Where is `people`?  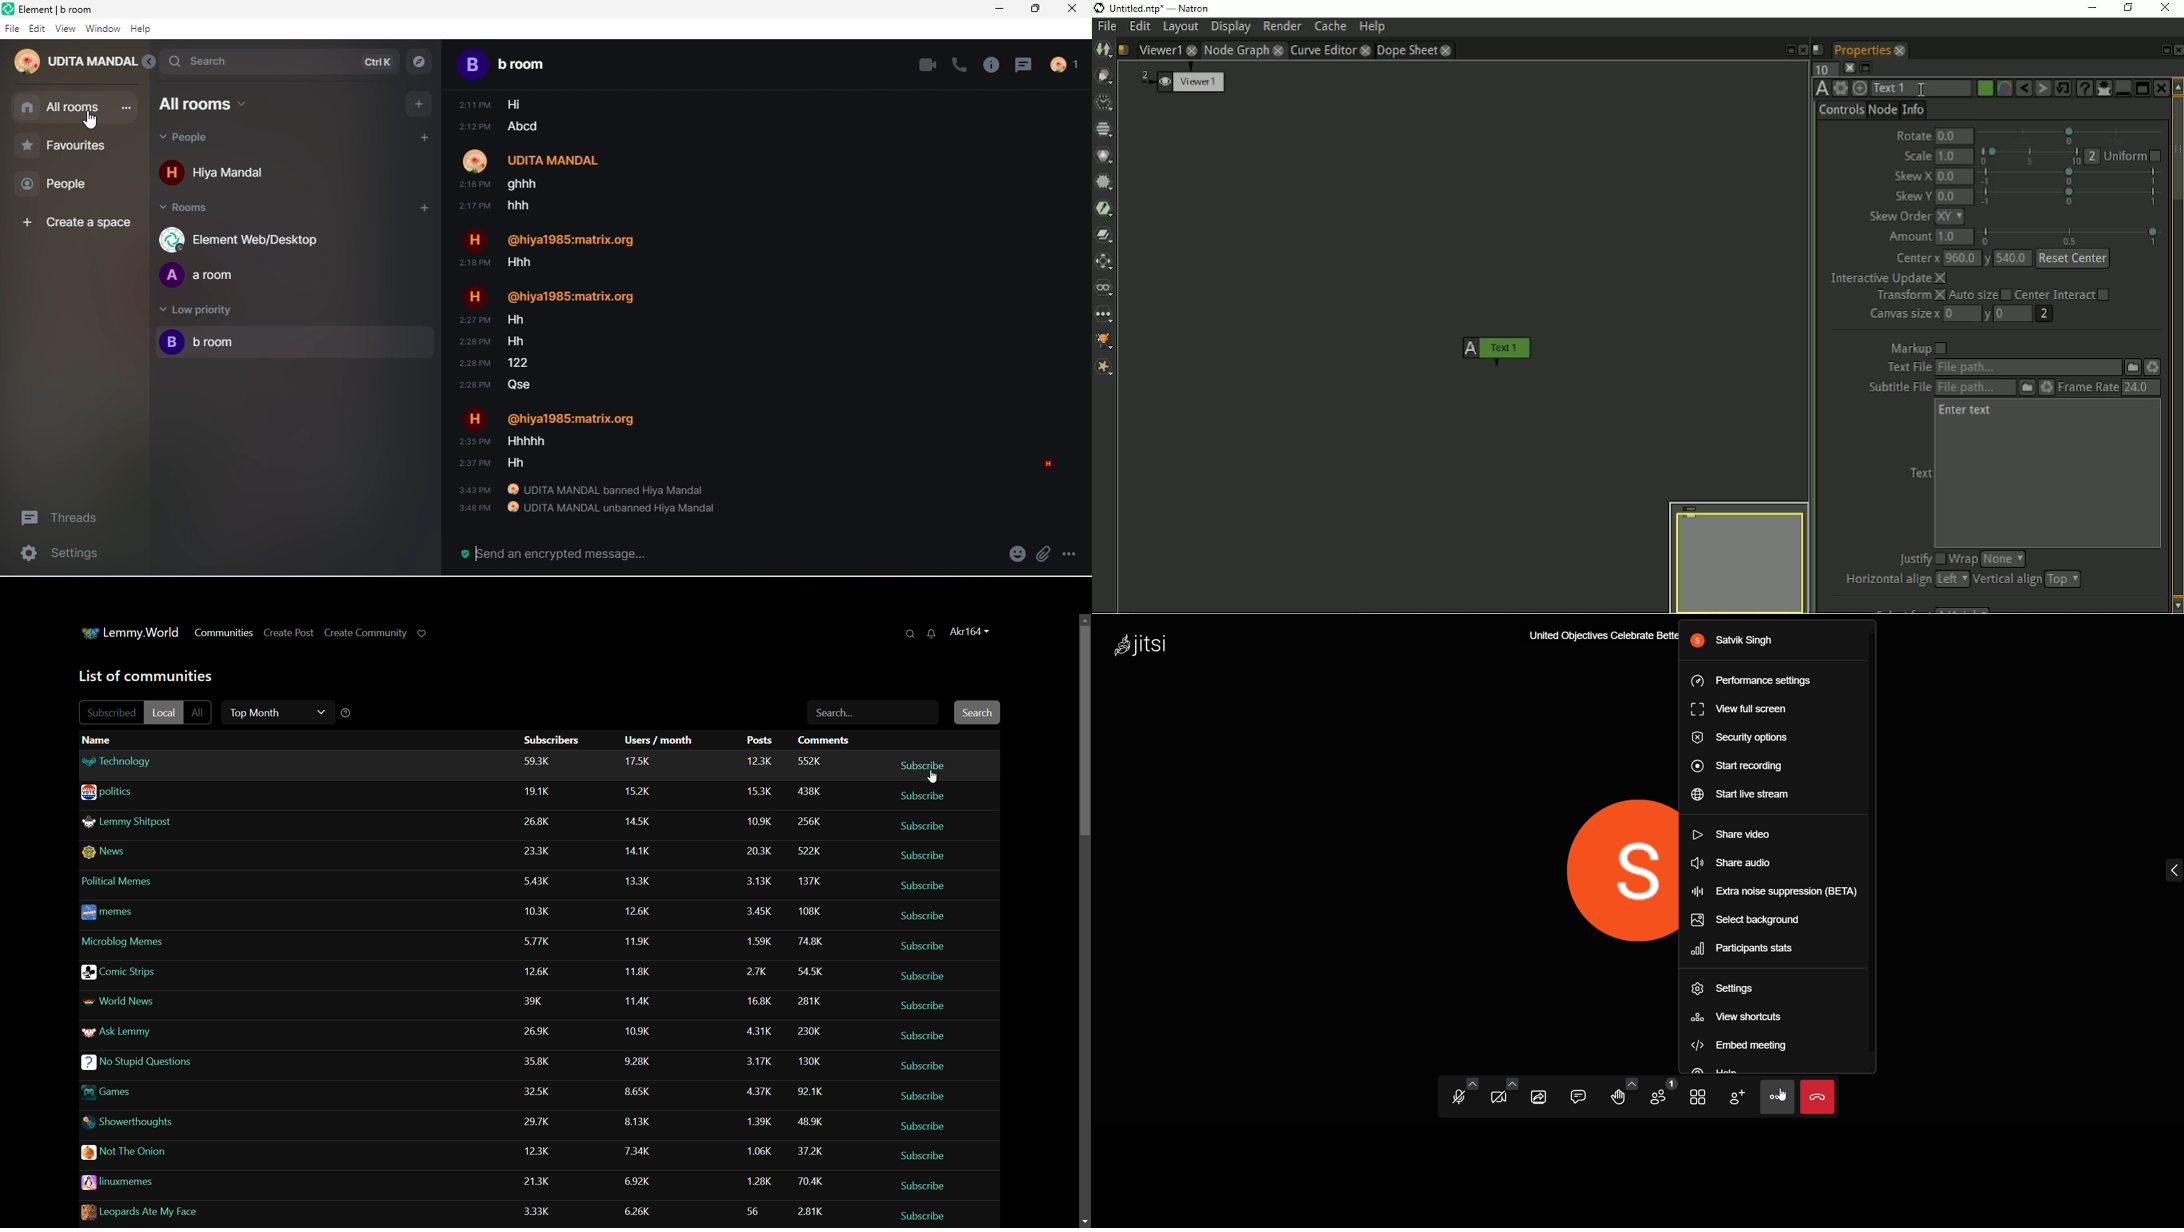
people is located at coordinates (203, 140).